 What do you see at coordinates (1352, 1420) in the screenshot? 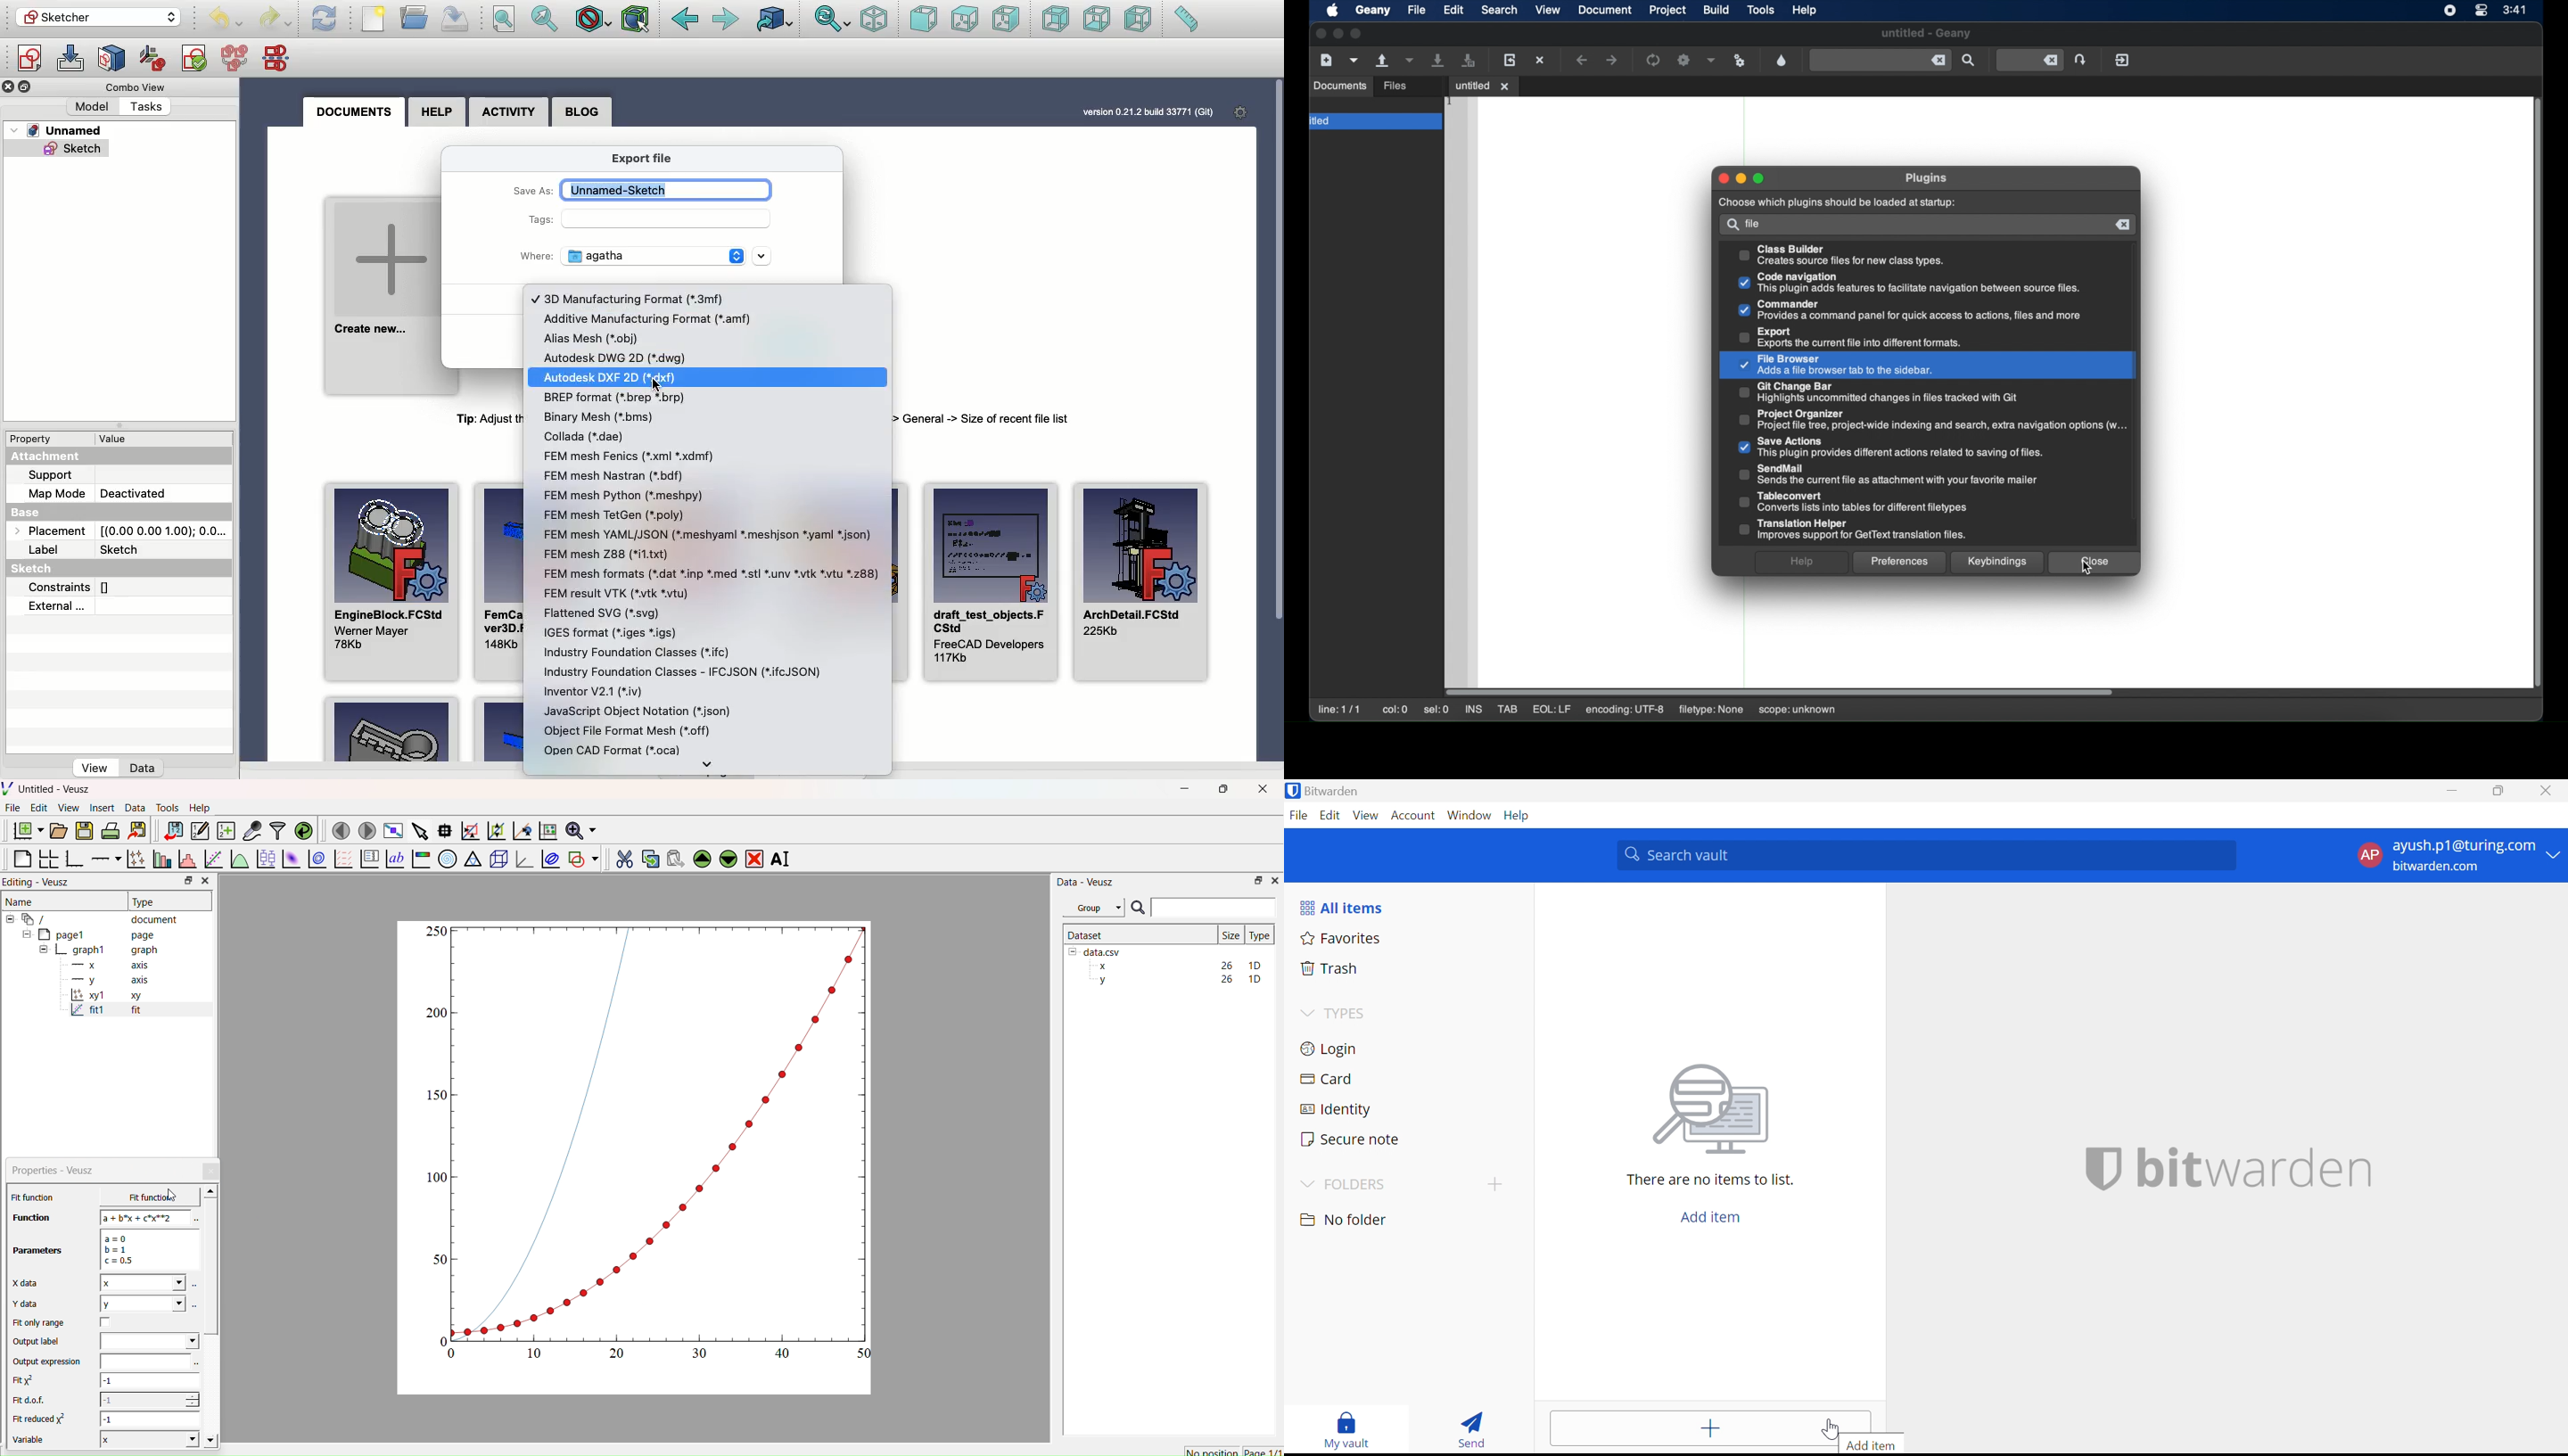
I see `My vault` at bounding box center [1352, 1420].